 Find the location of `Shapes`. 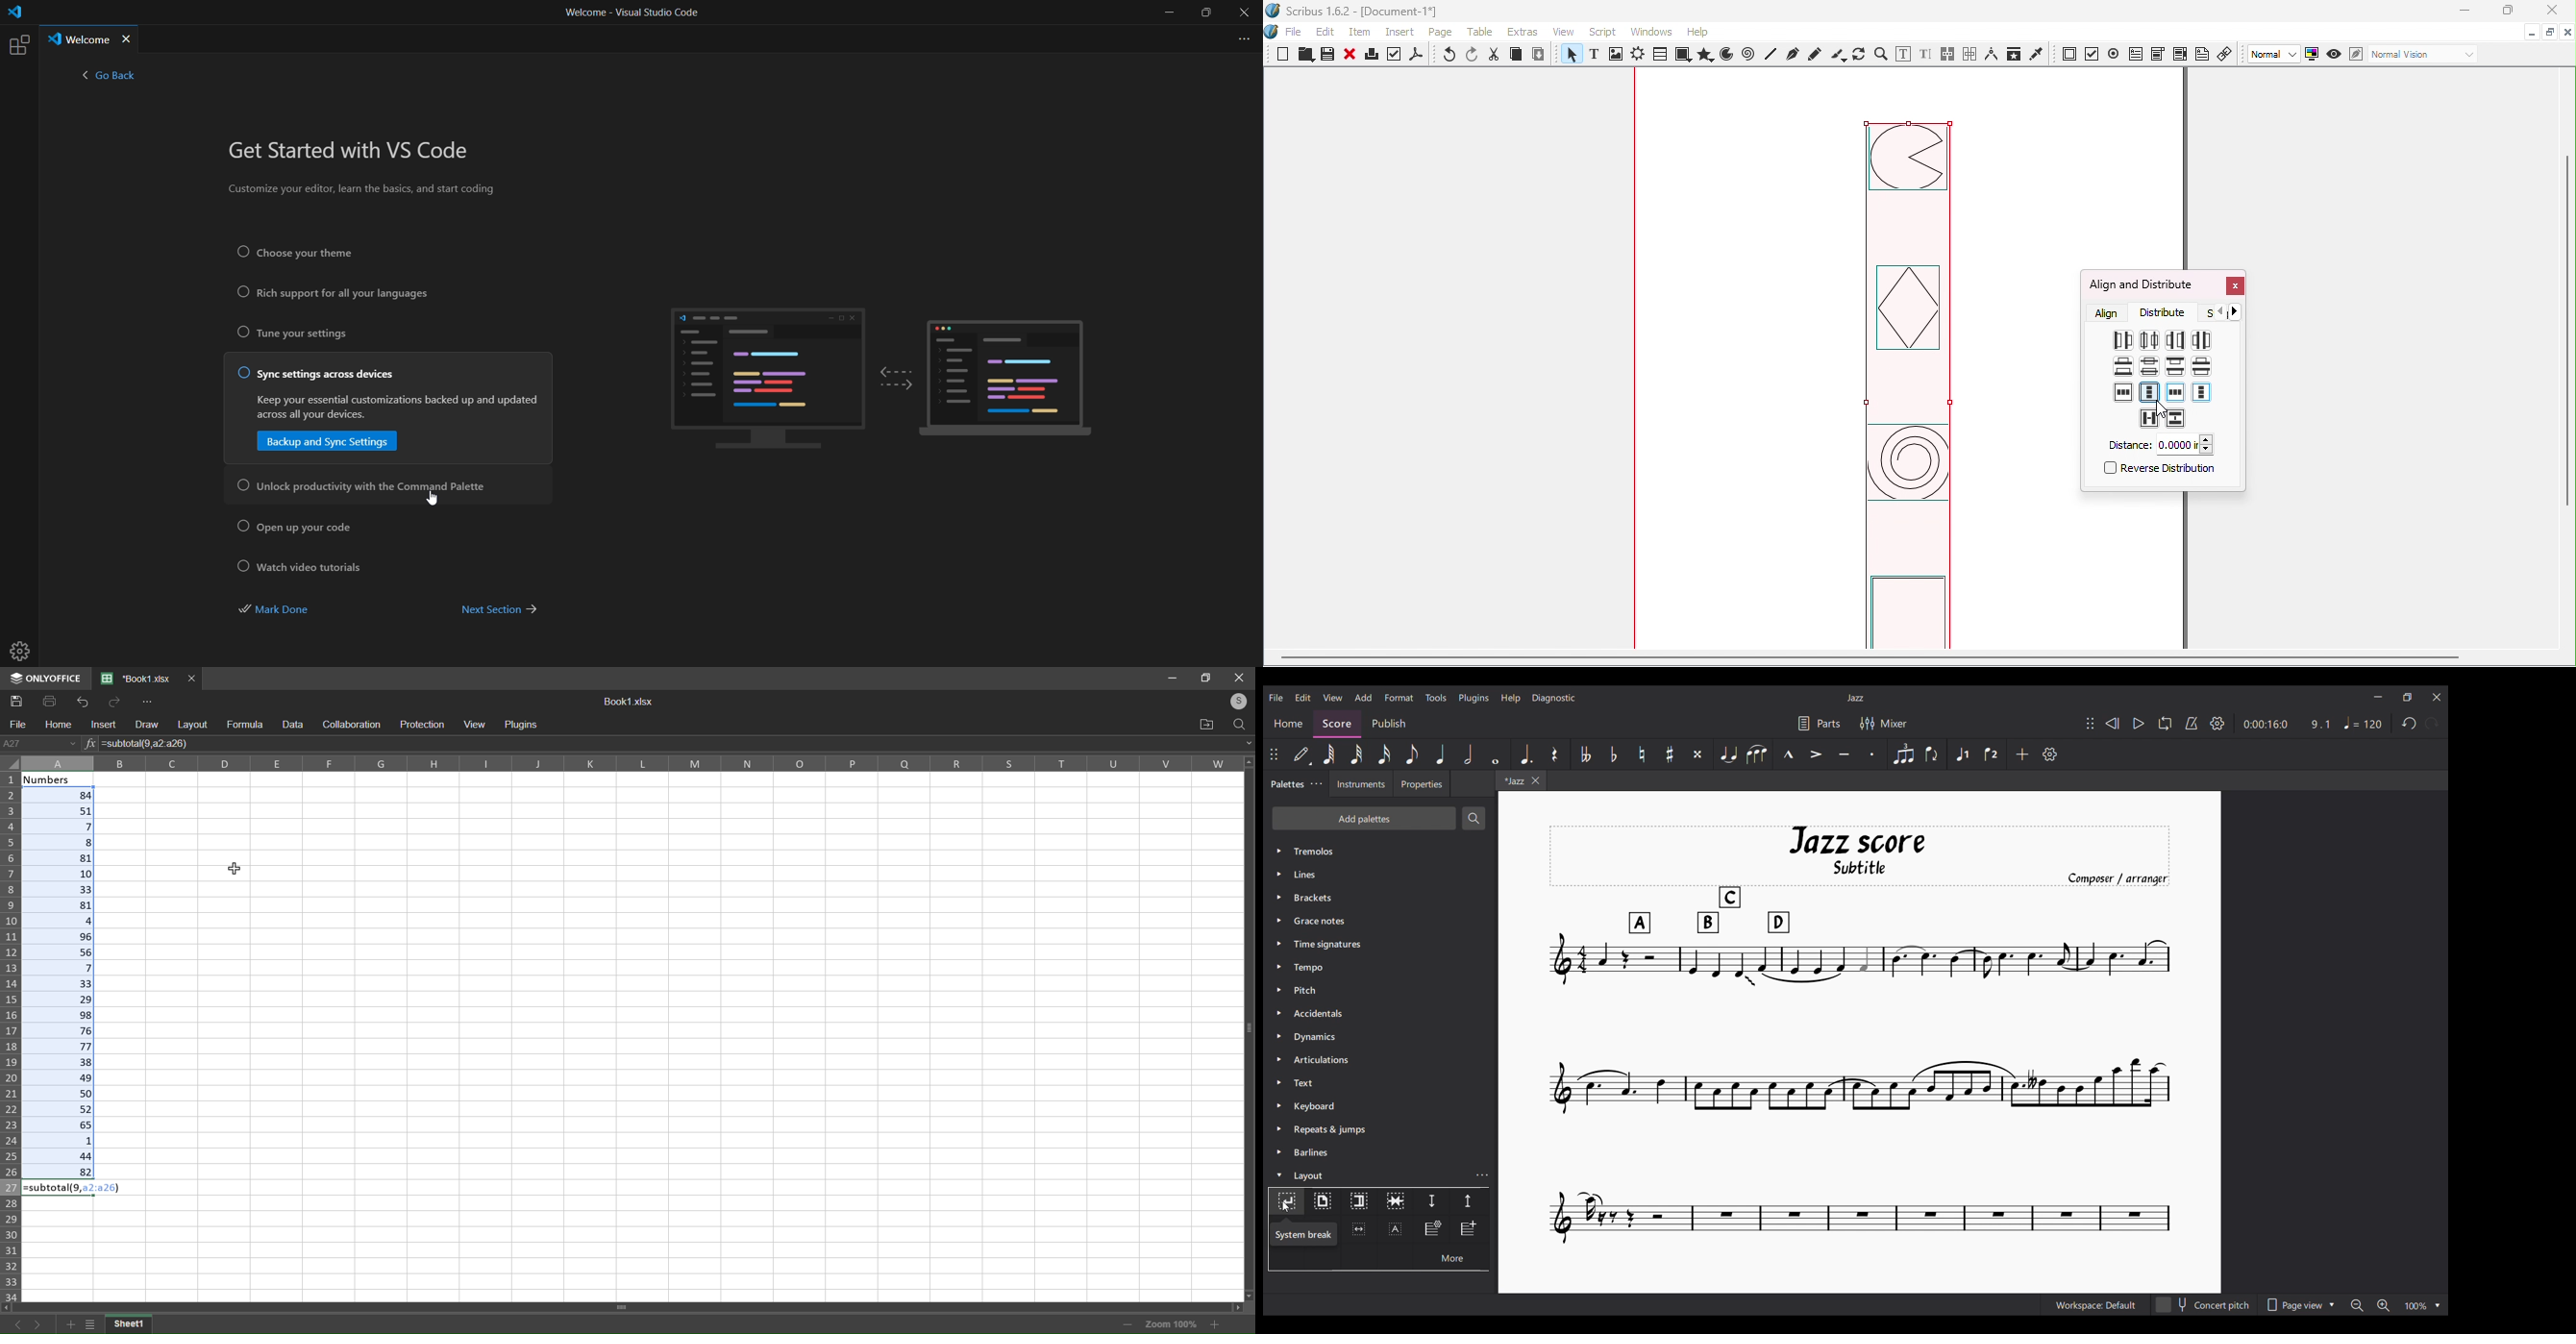

Shapes is located at coordinates (1682, 55).